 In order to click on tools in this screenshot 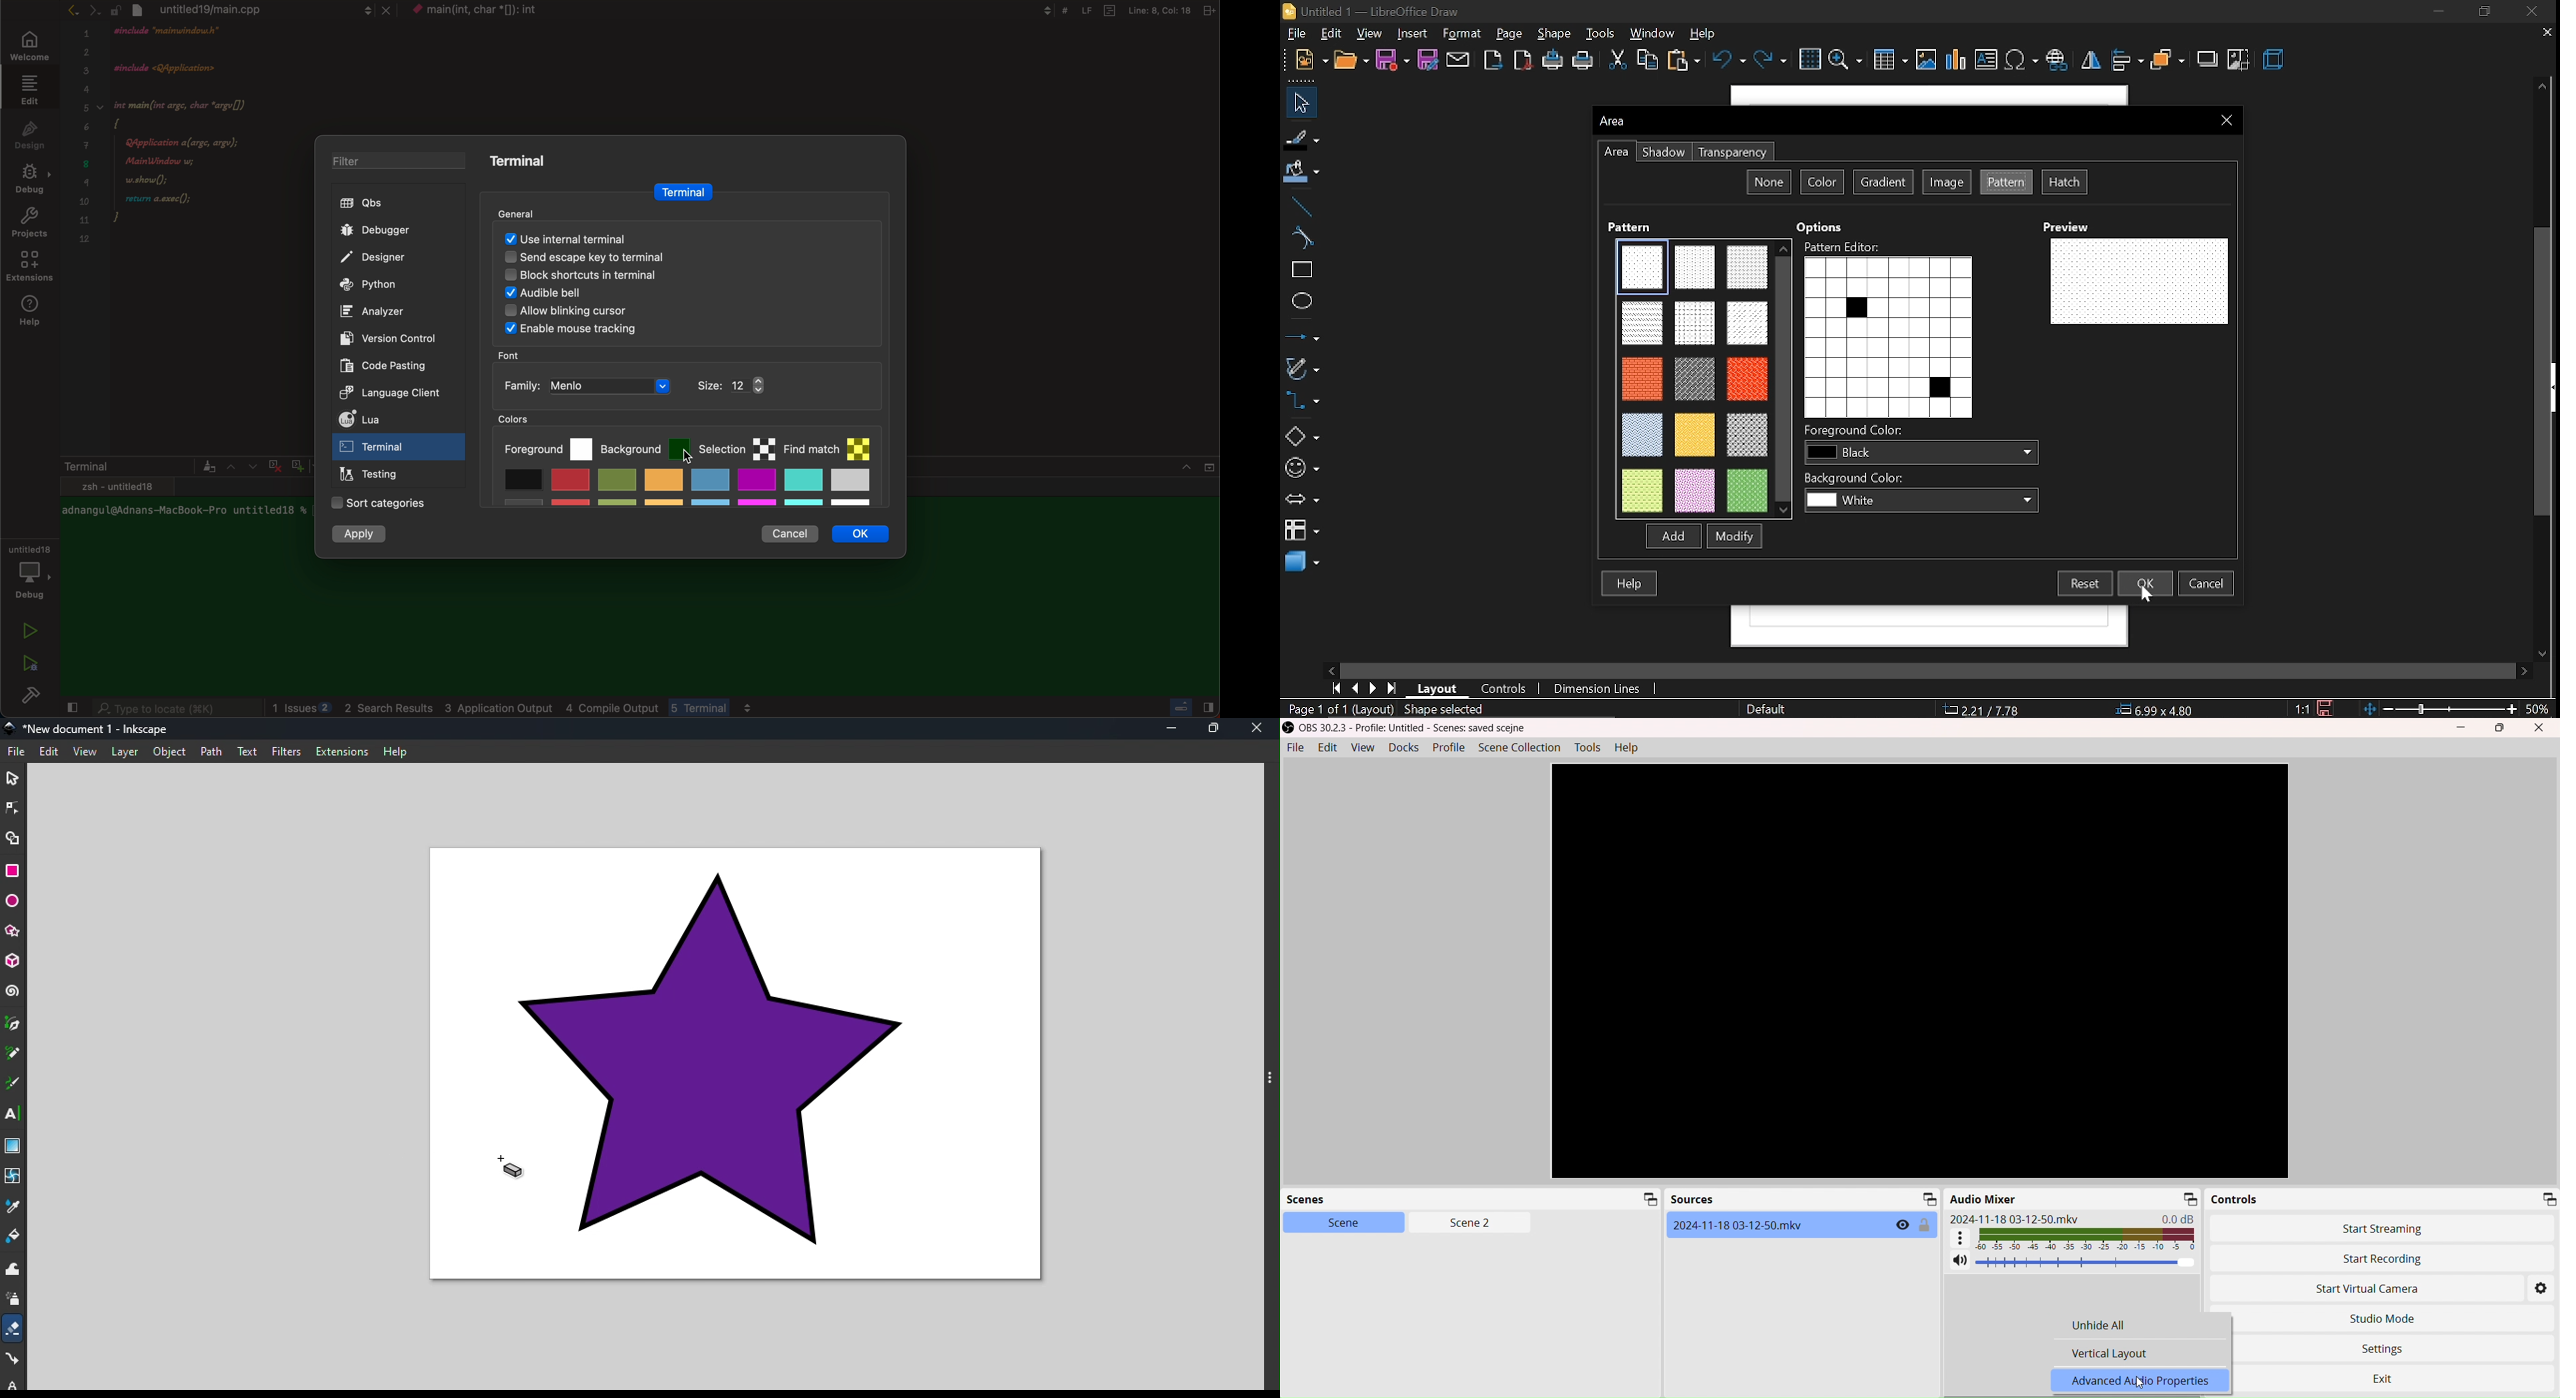, I will do `click(1603, 34)`.